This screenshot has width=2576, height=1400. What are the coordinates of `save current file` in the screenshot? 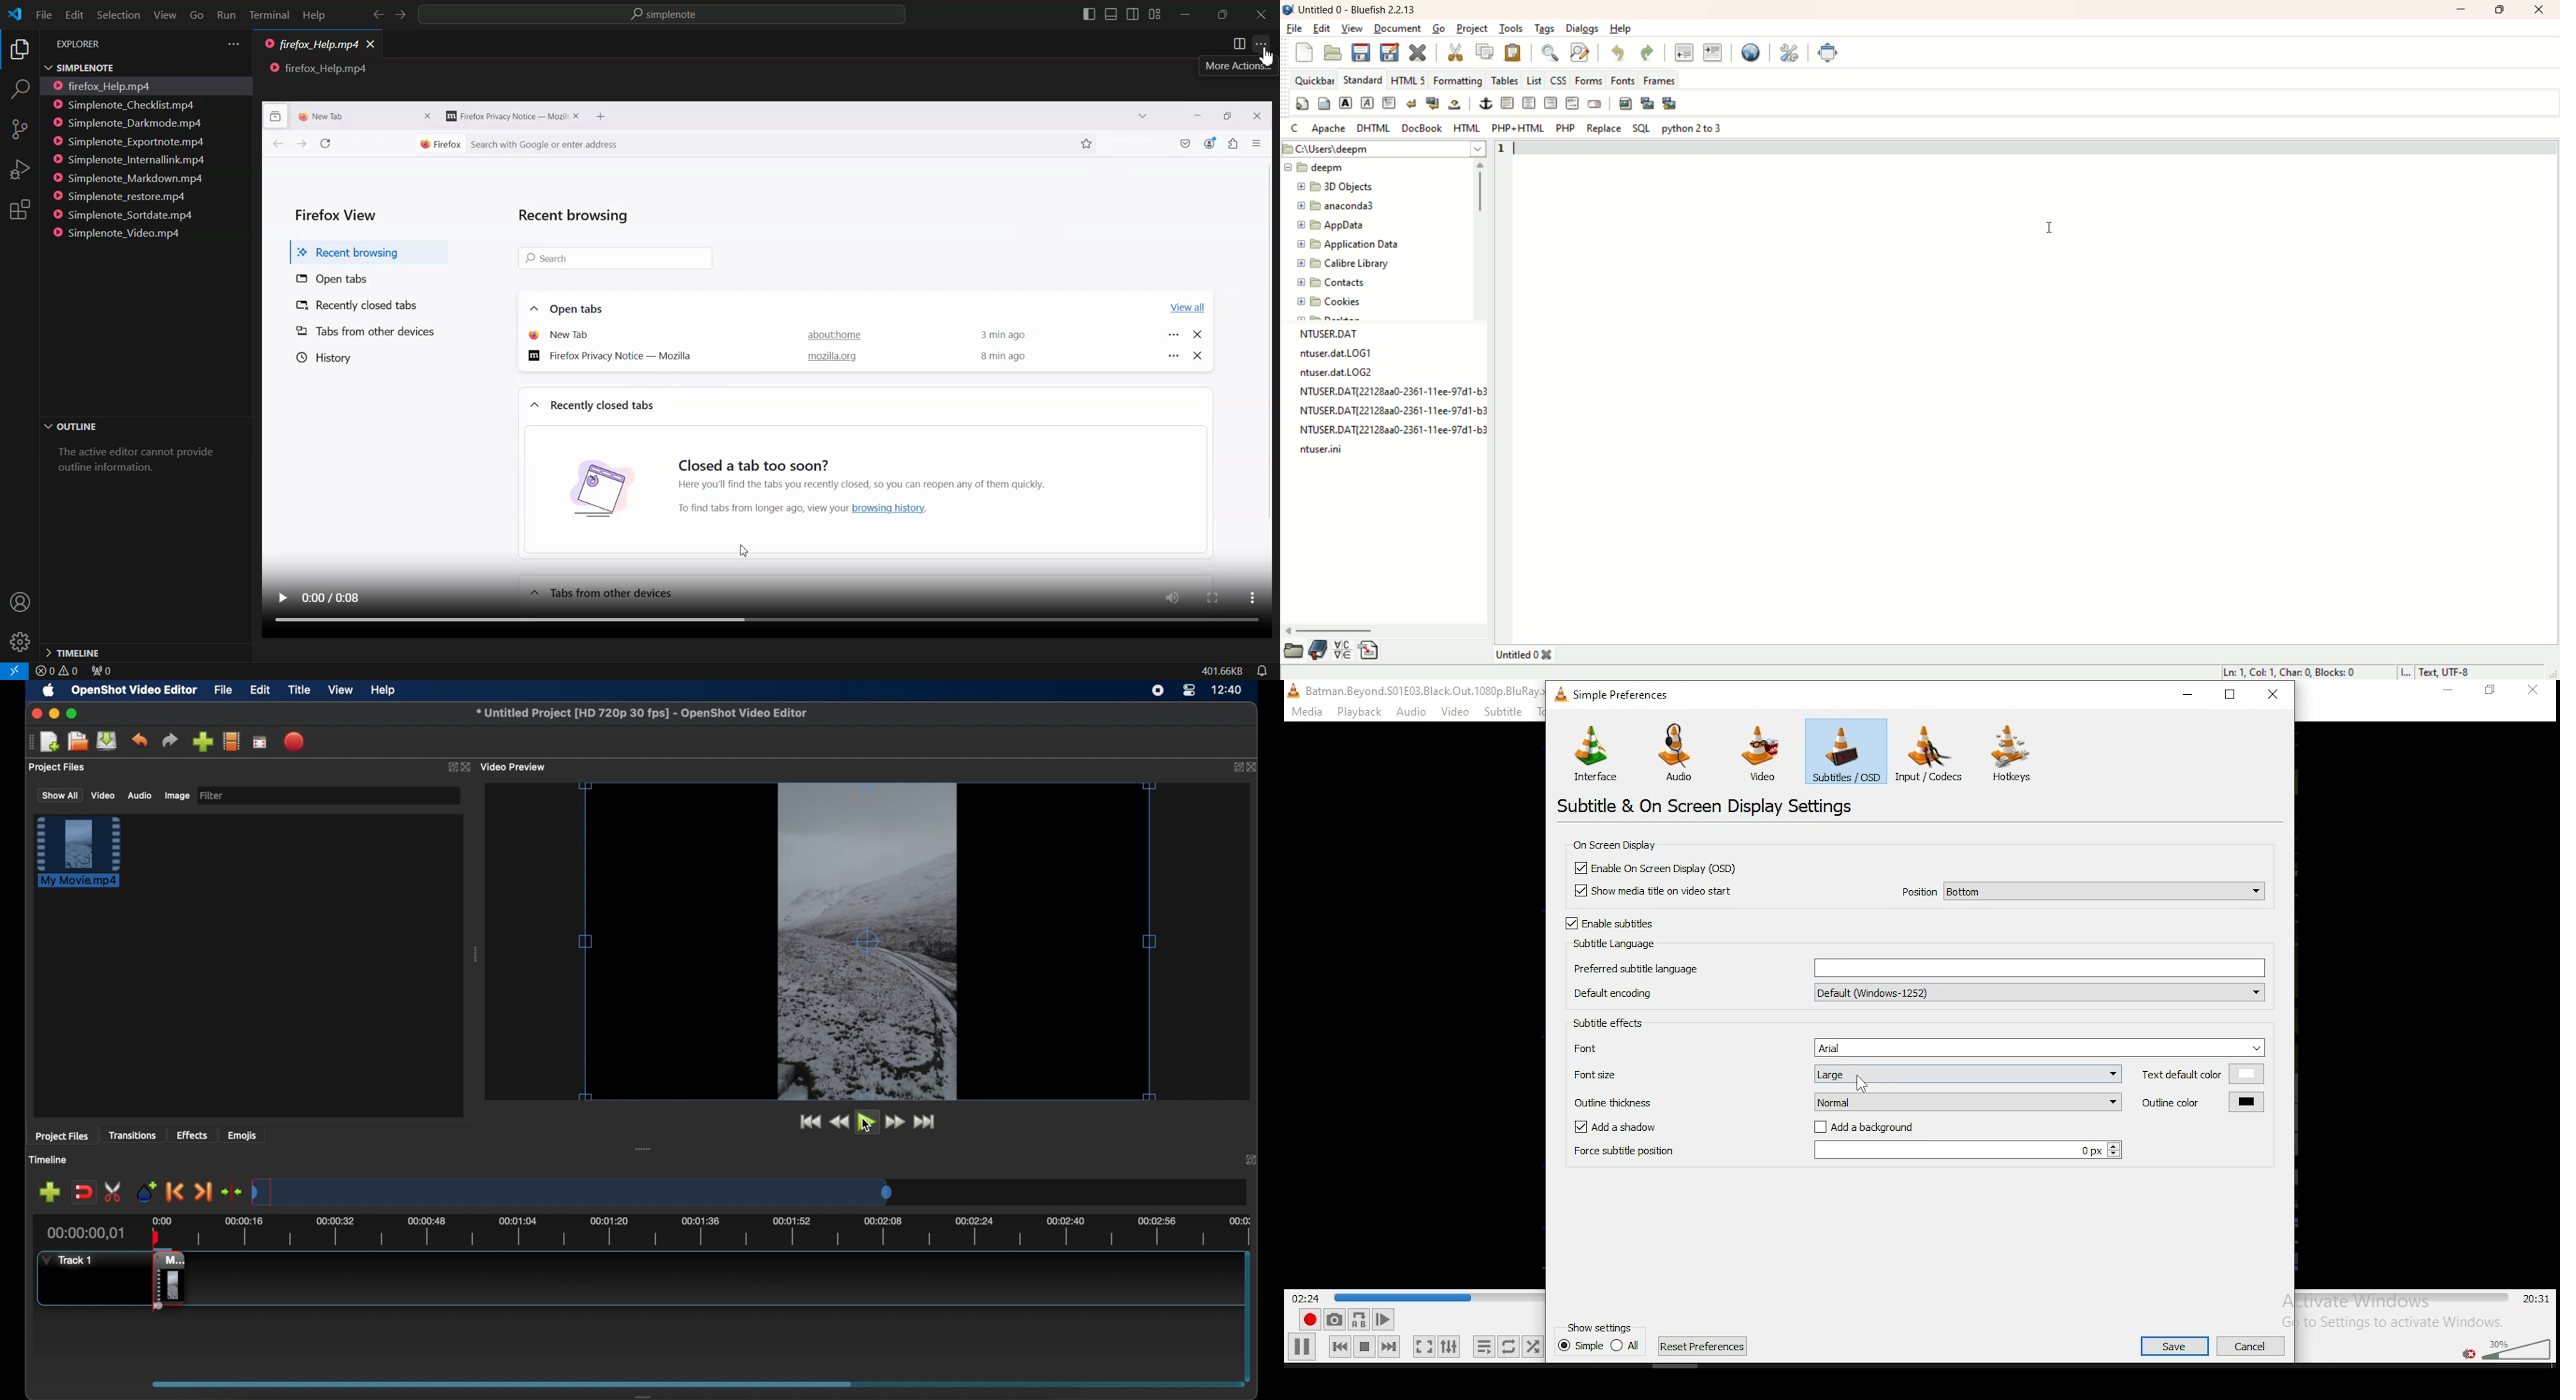 It's located at (1359, 53).